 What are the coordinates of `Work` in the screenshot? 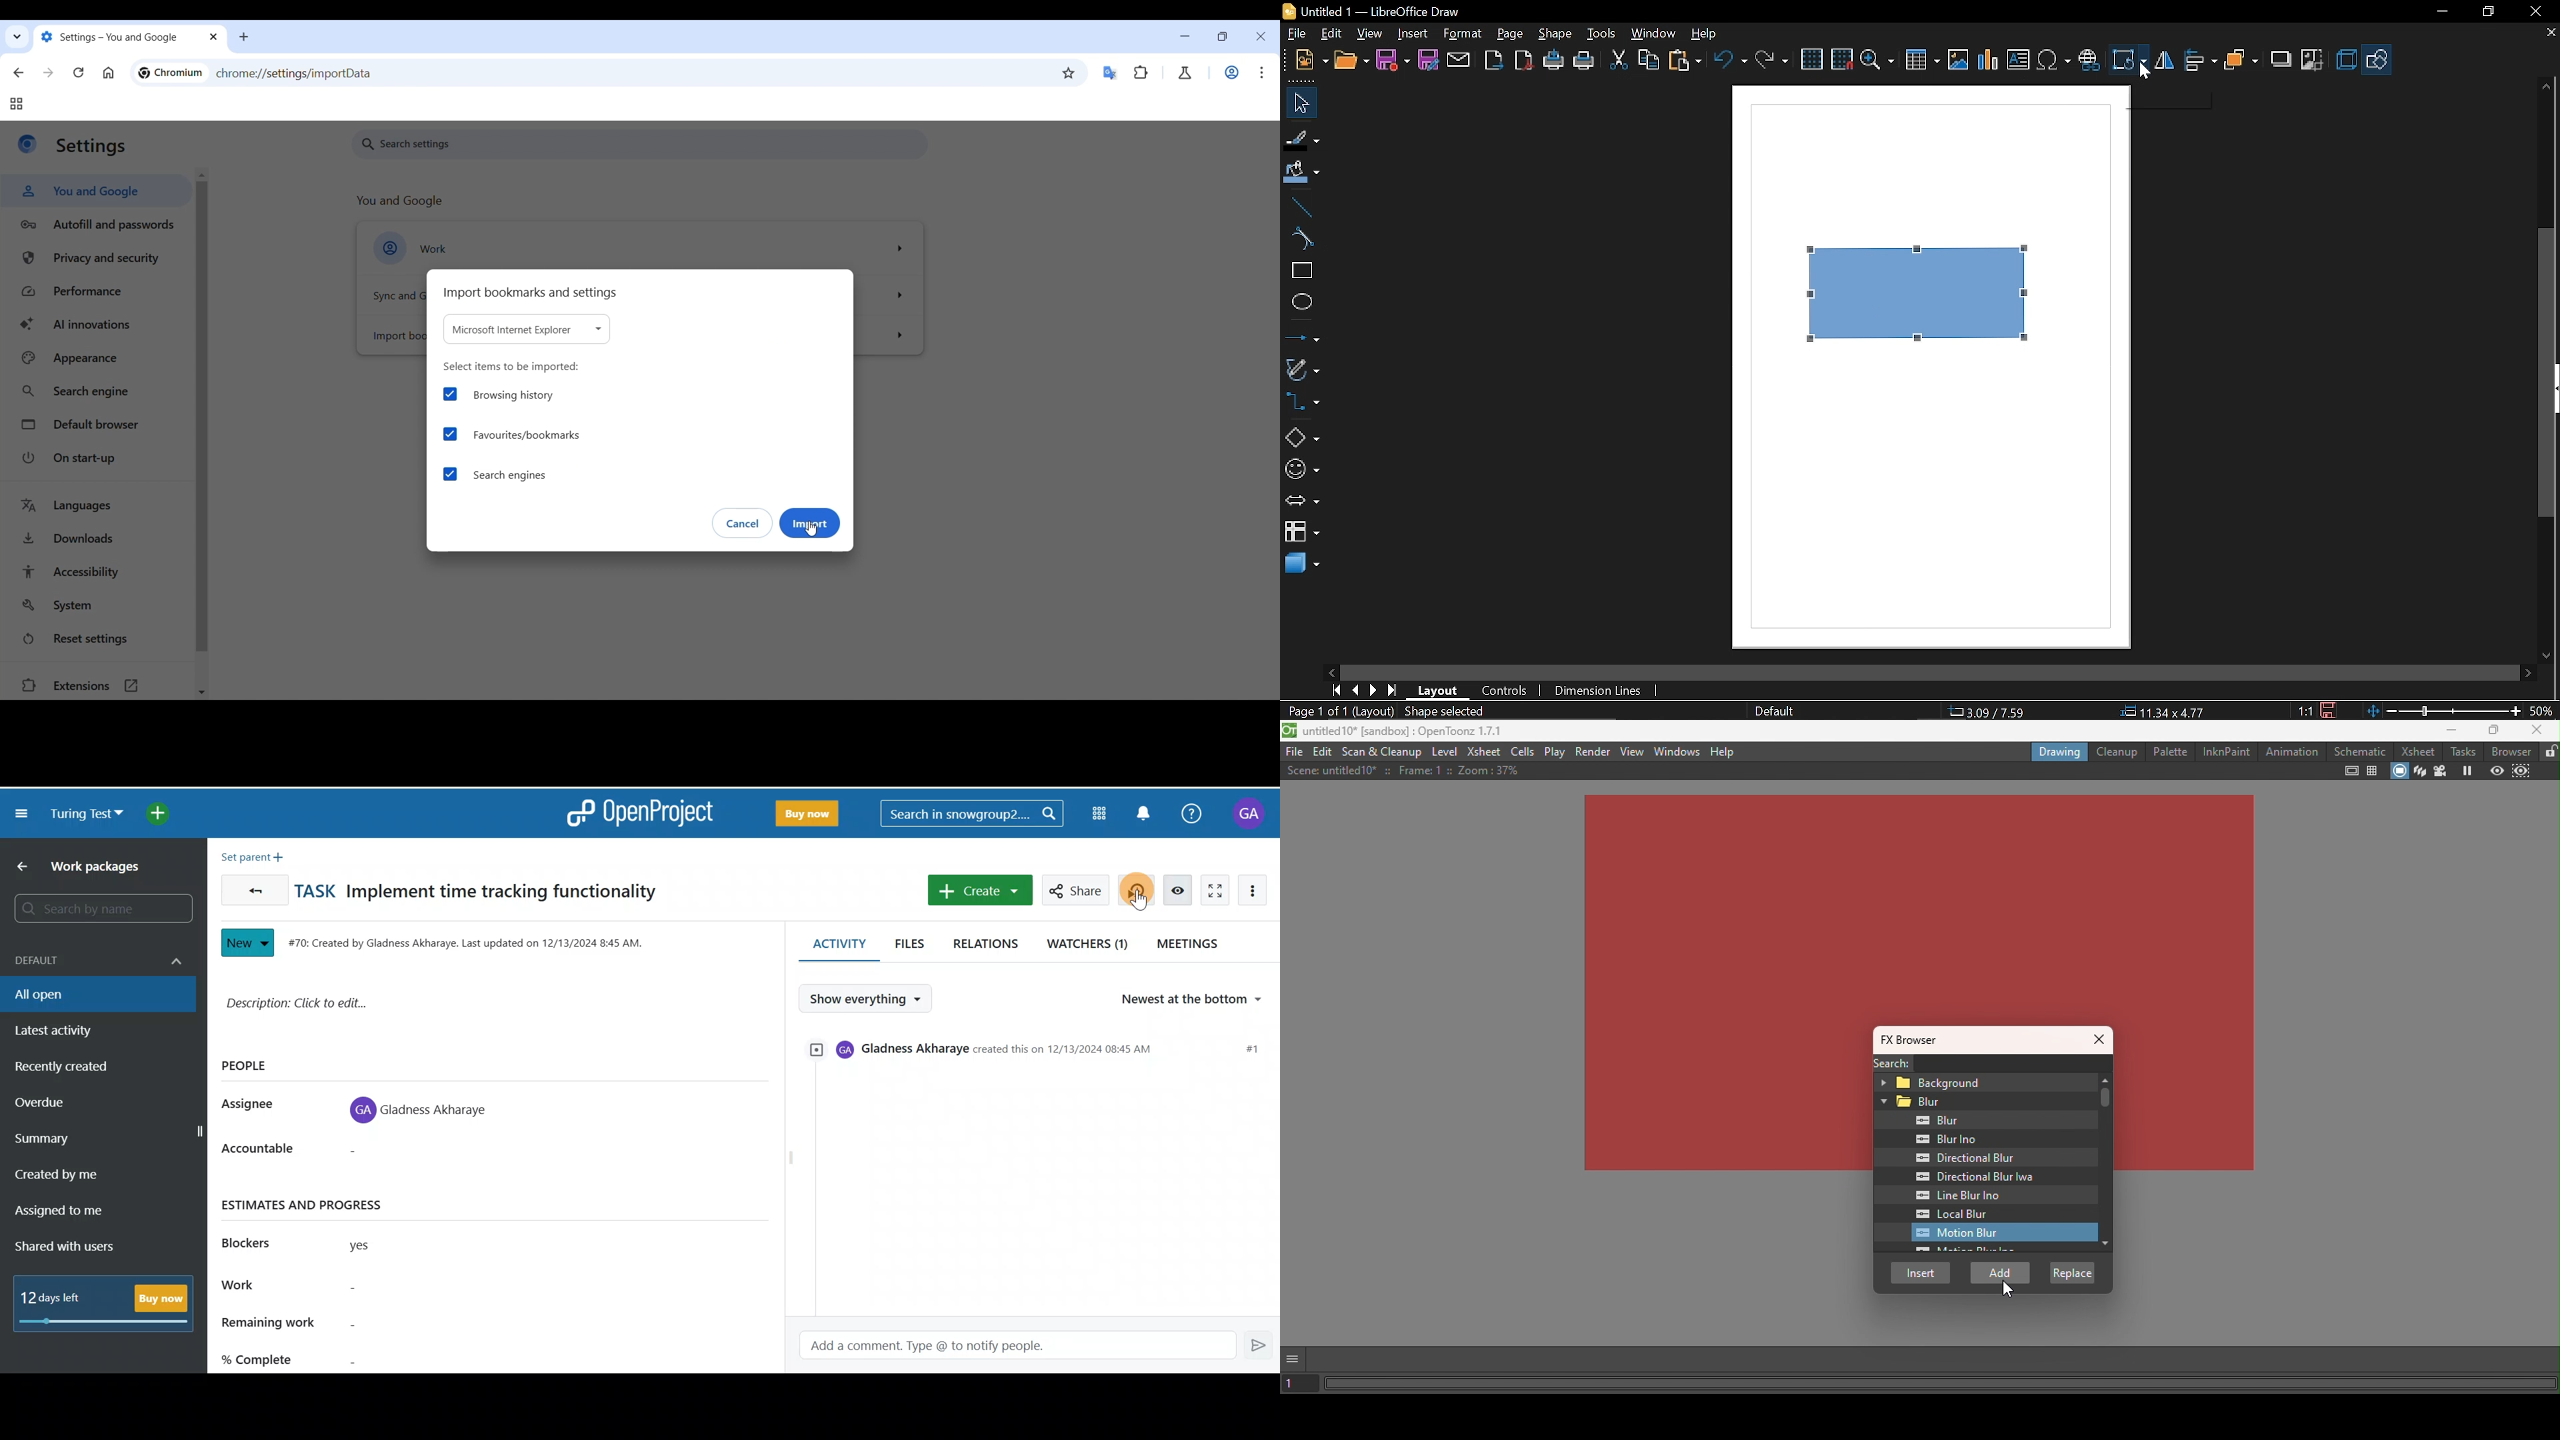 It's located at (355, 1288).